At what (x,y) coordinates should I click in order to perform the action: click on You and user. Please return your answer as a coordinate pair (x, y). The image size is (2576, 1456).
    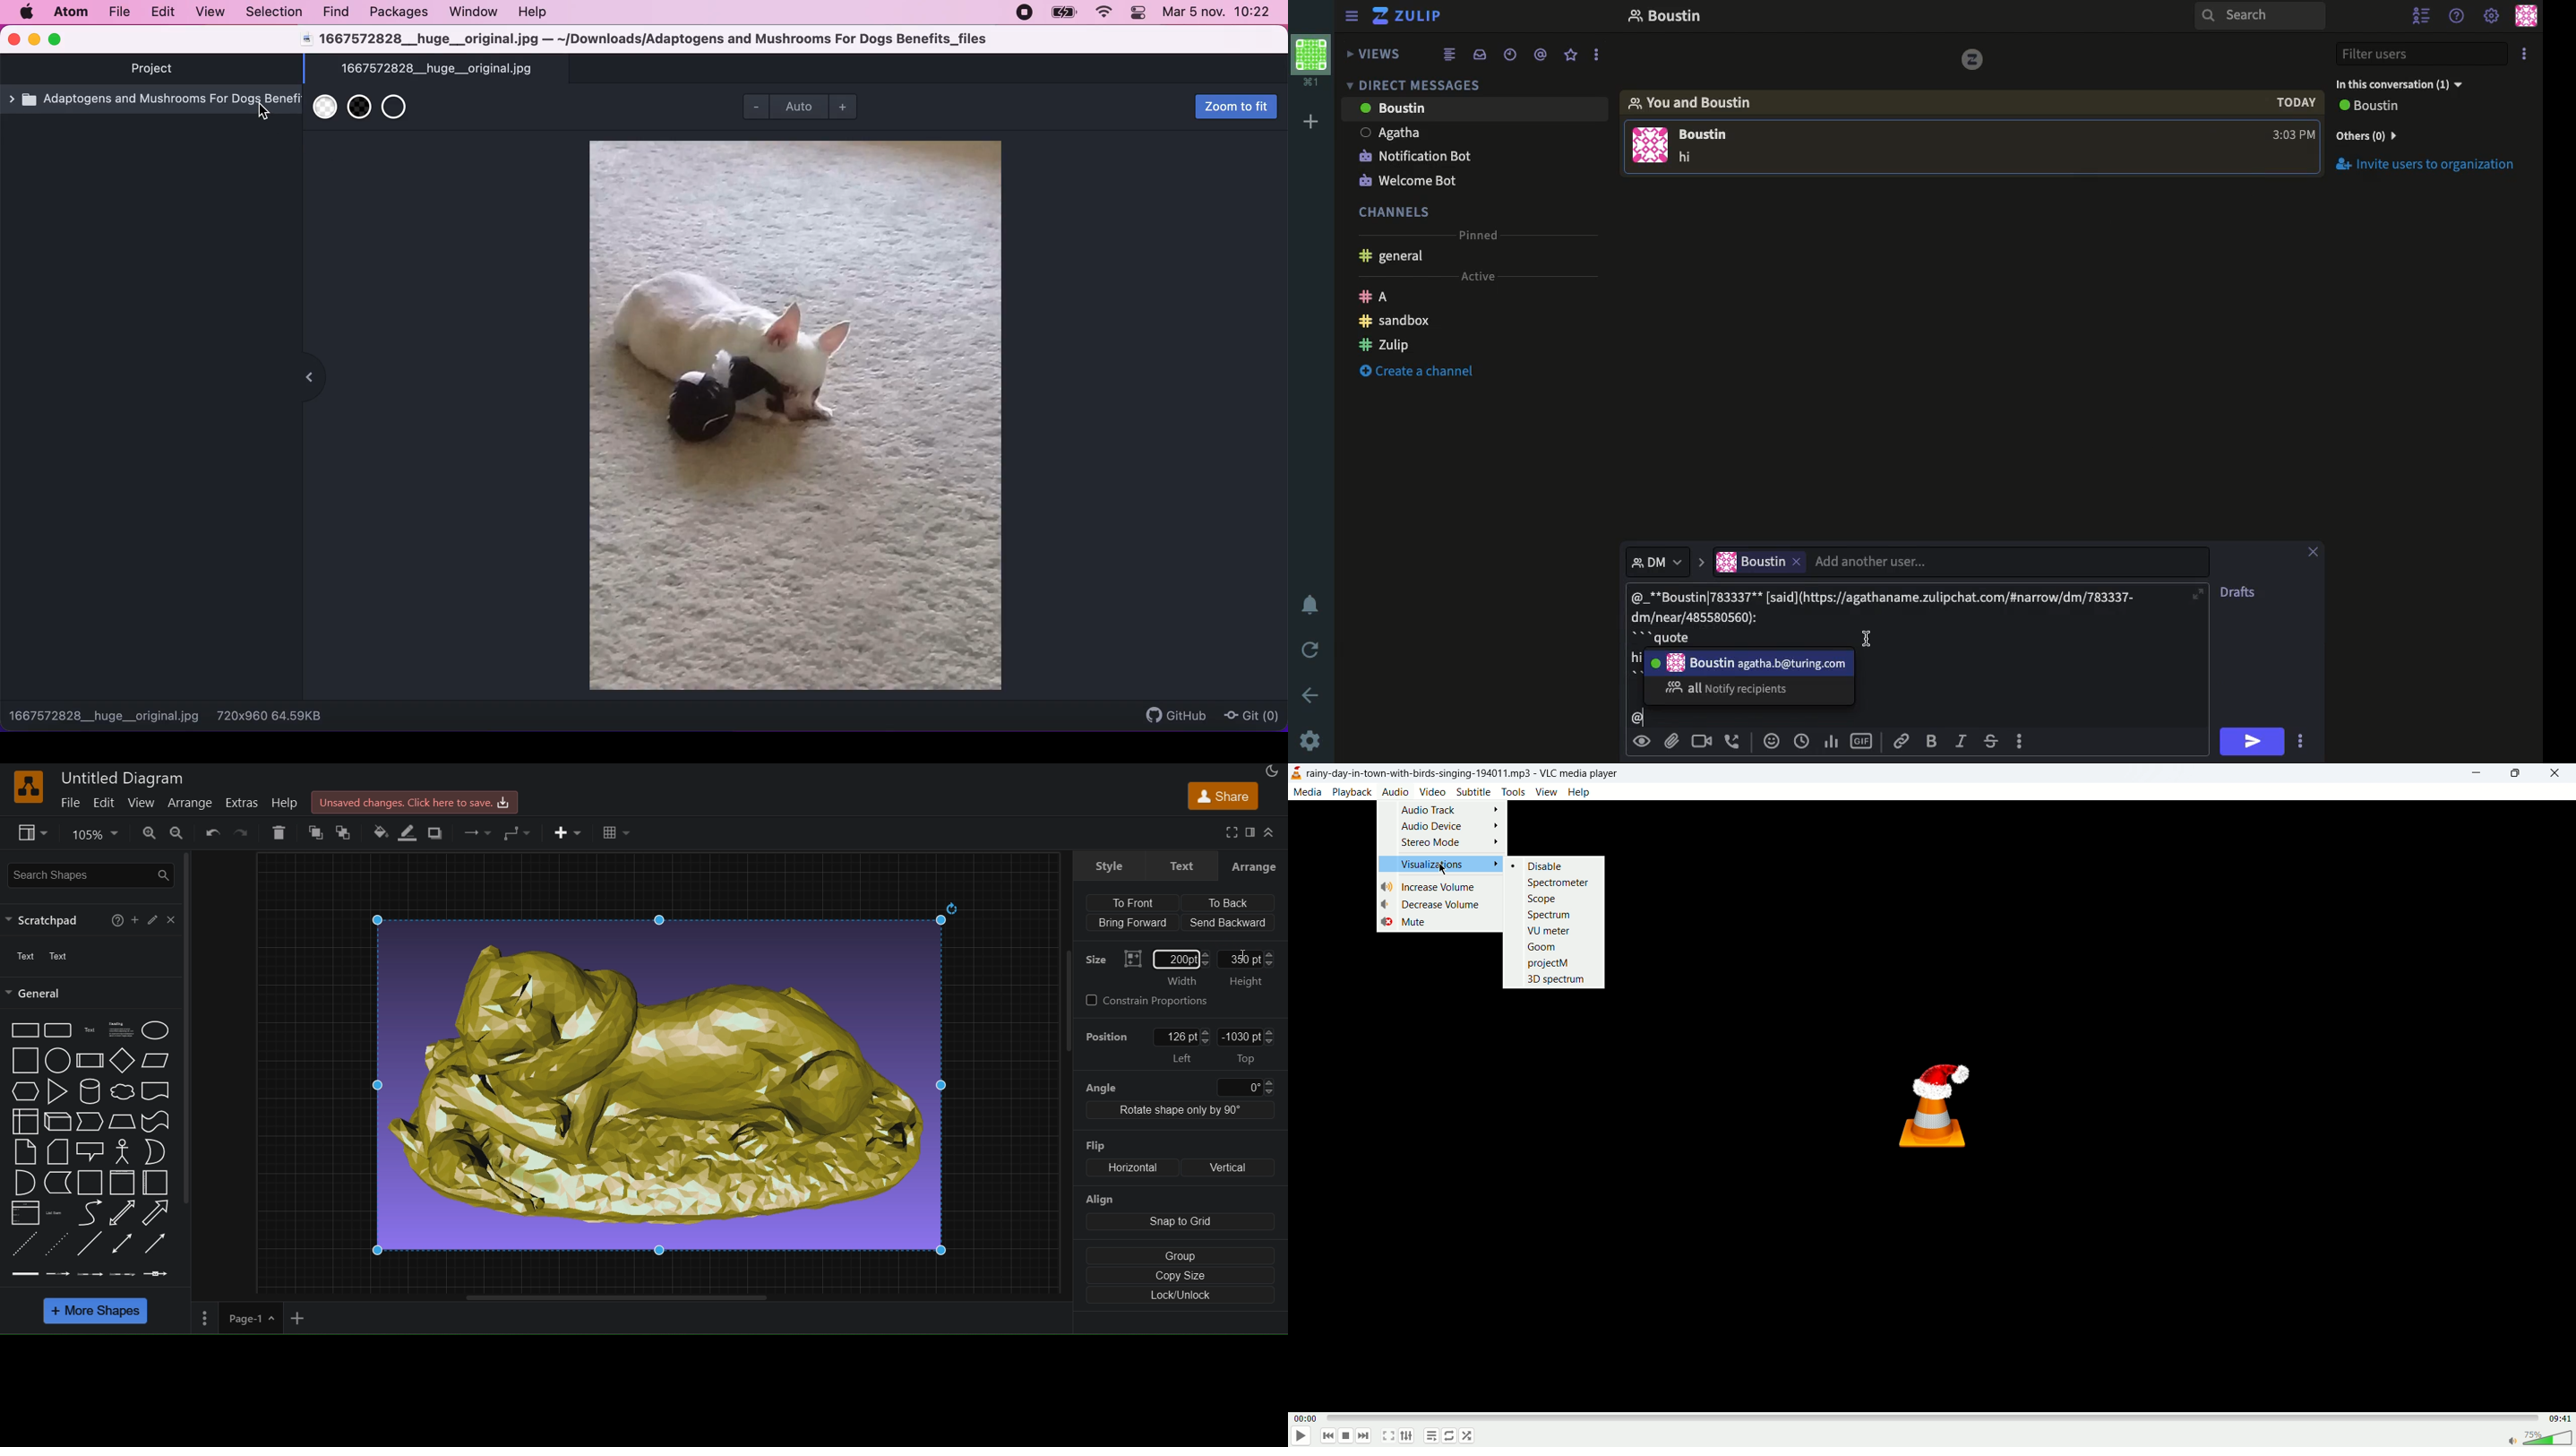
    Looking at the image, I should click on (1698, 102).